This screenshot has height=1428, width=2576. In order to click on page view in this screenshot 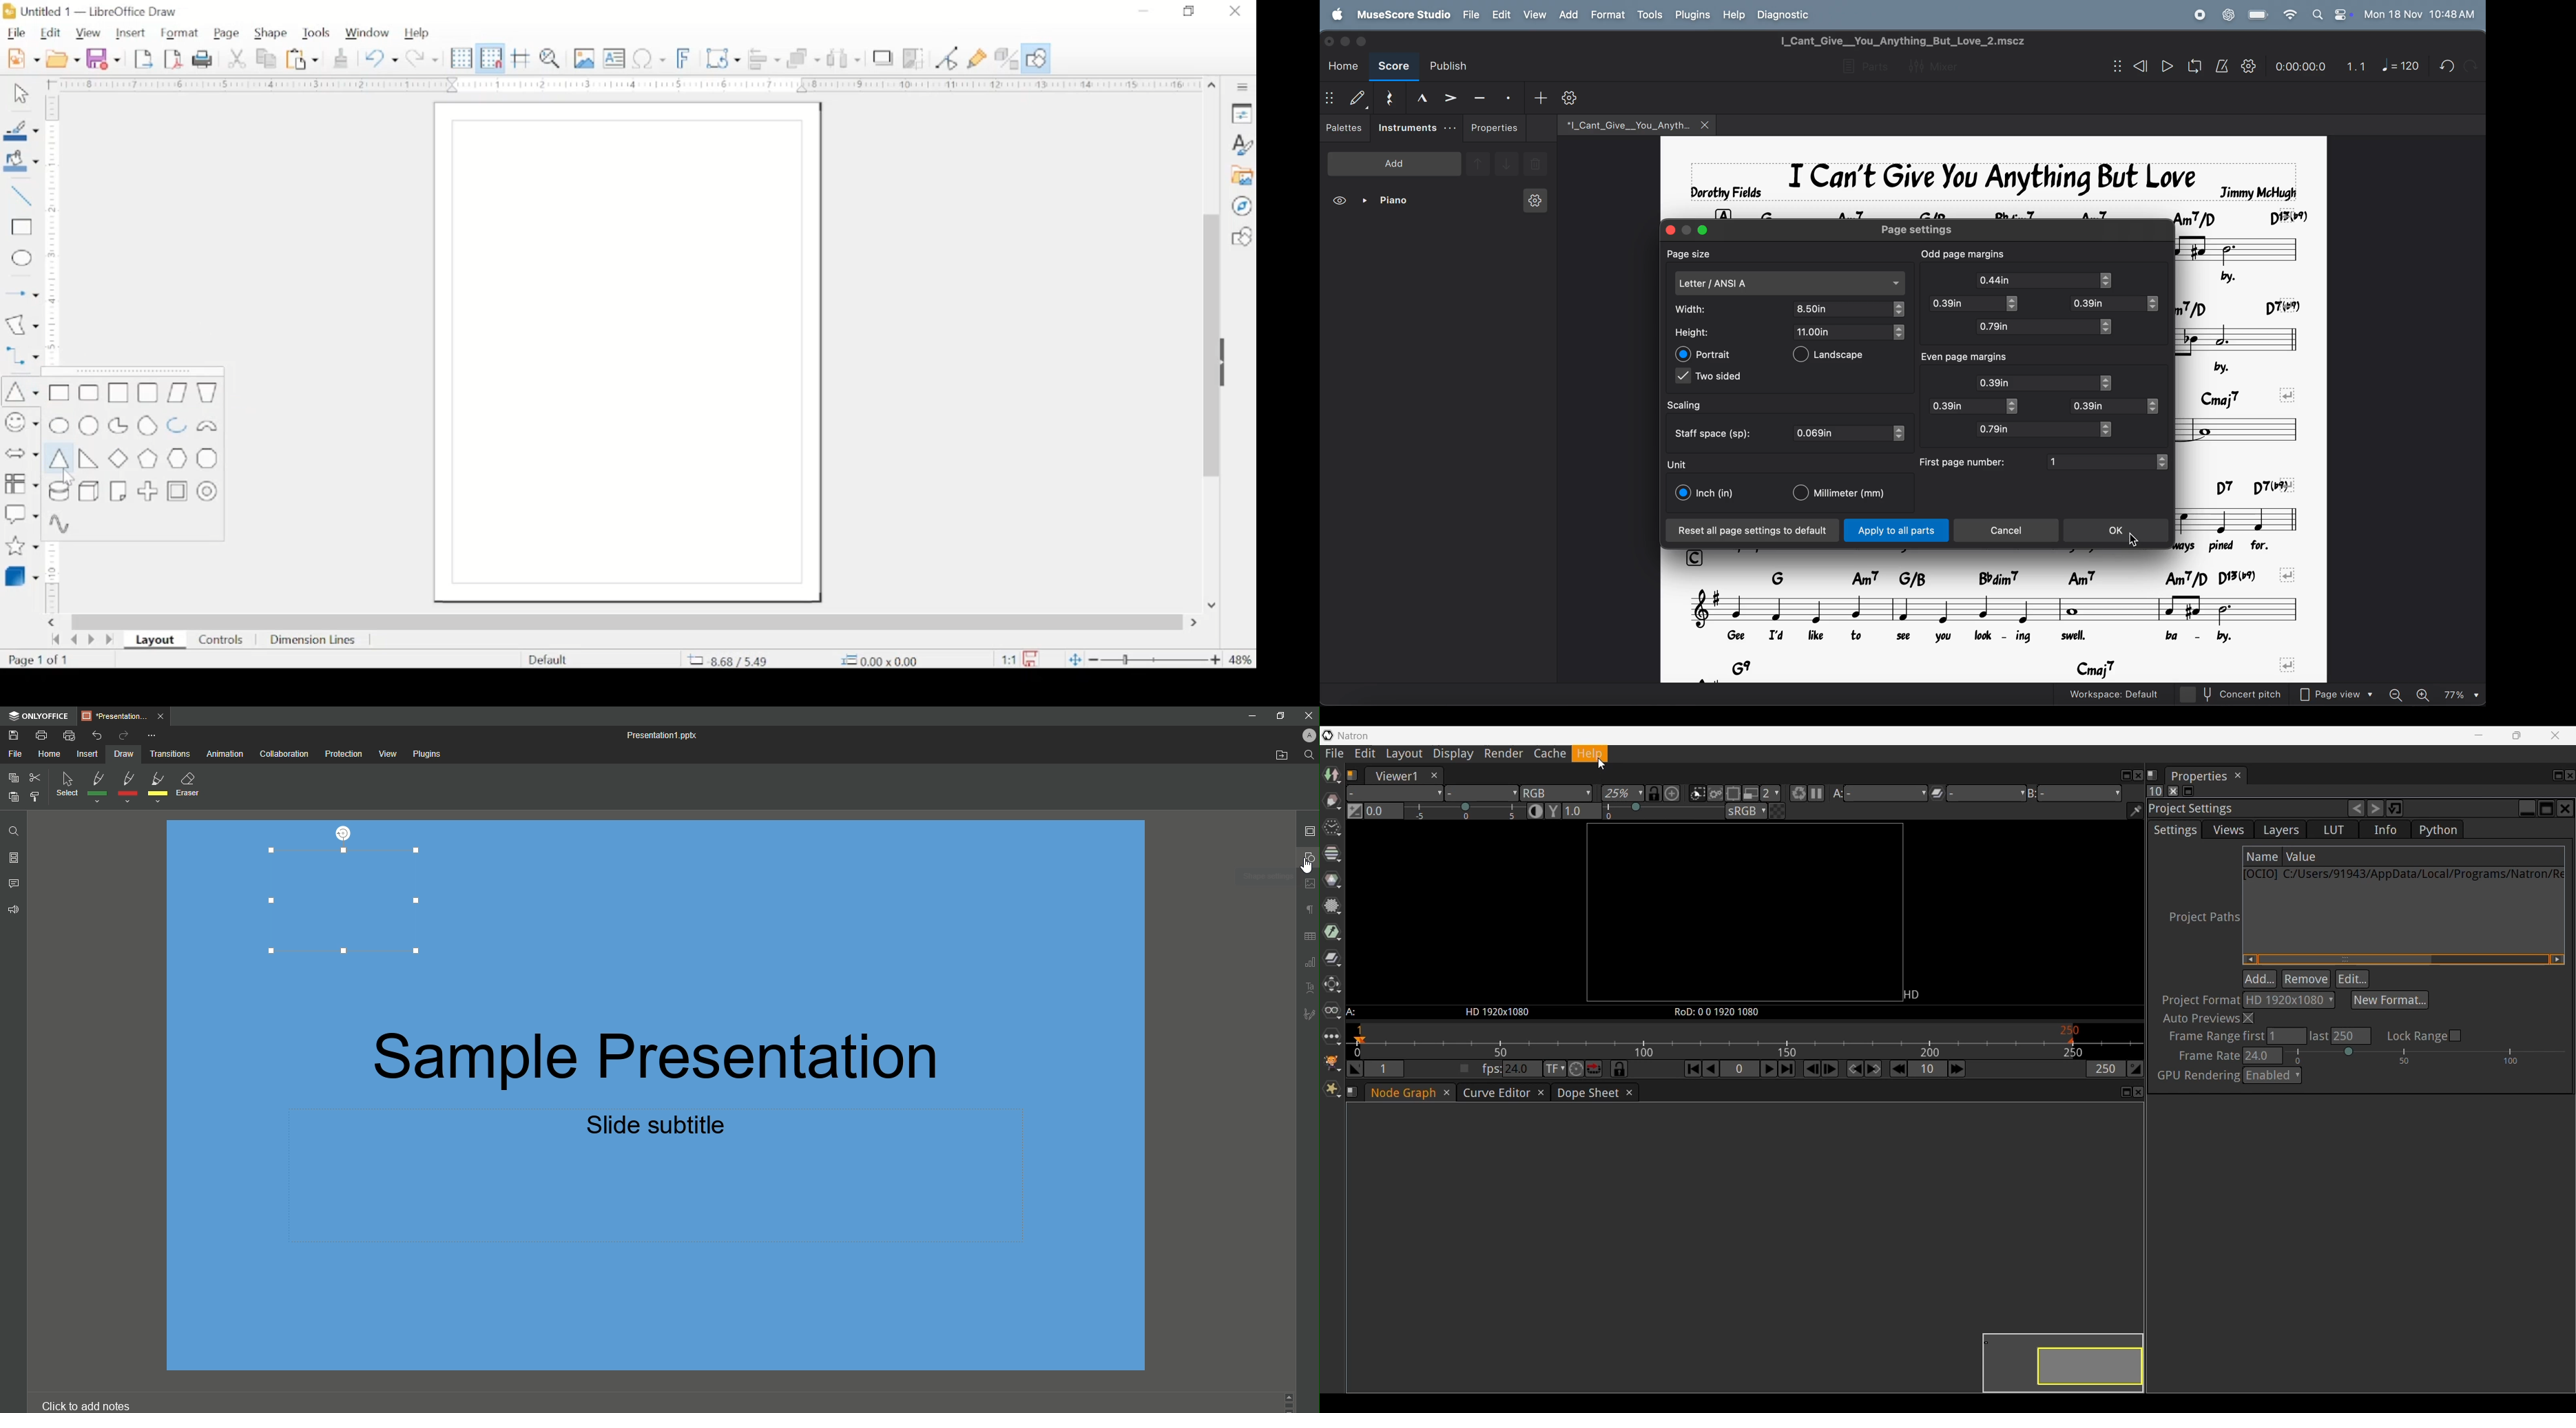, I will do `click(2341, 693)`.